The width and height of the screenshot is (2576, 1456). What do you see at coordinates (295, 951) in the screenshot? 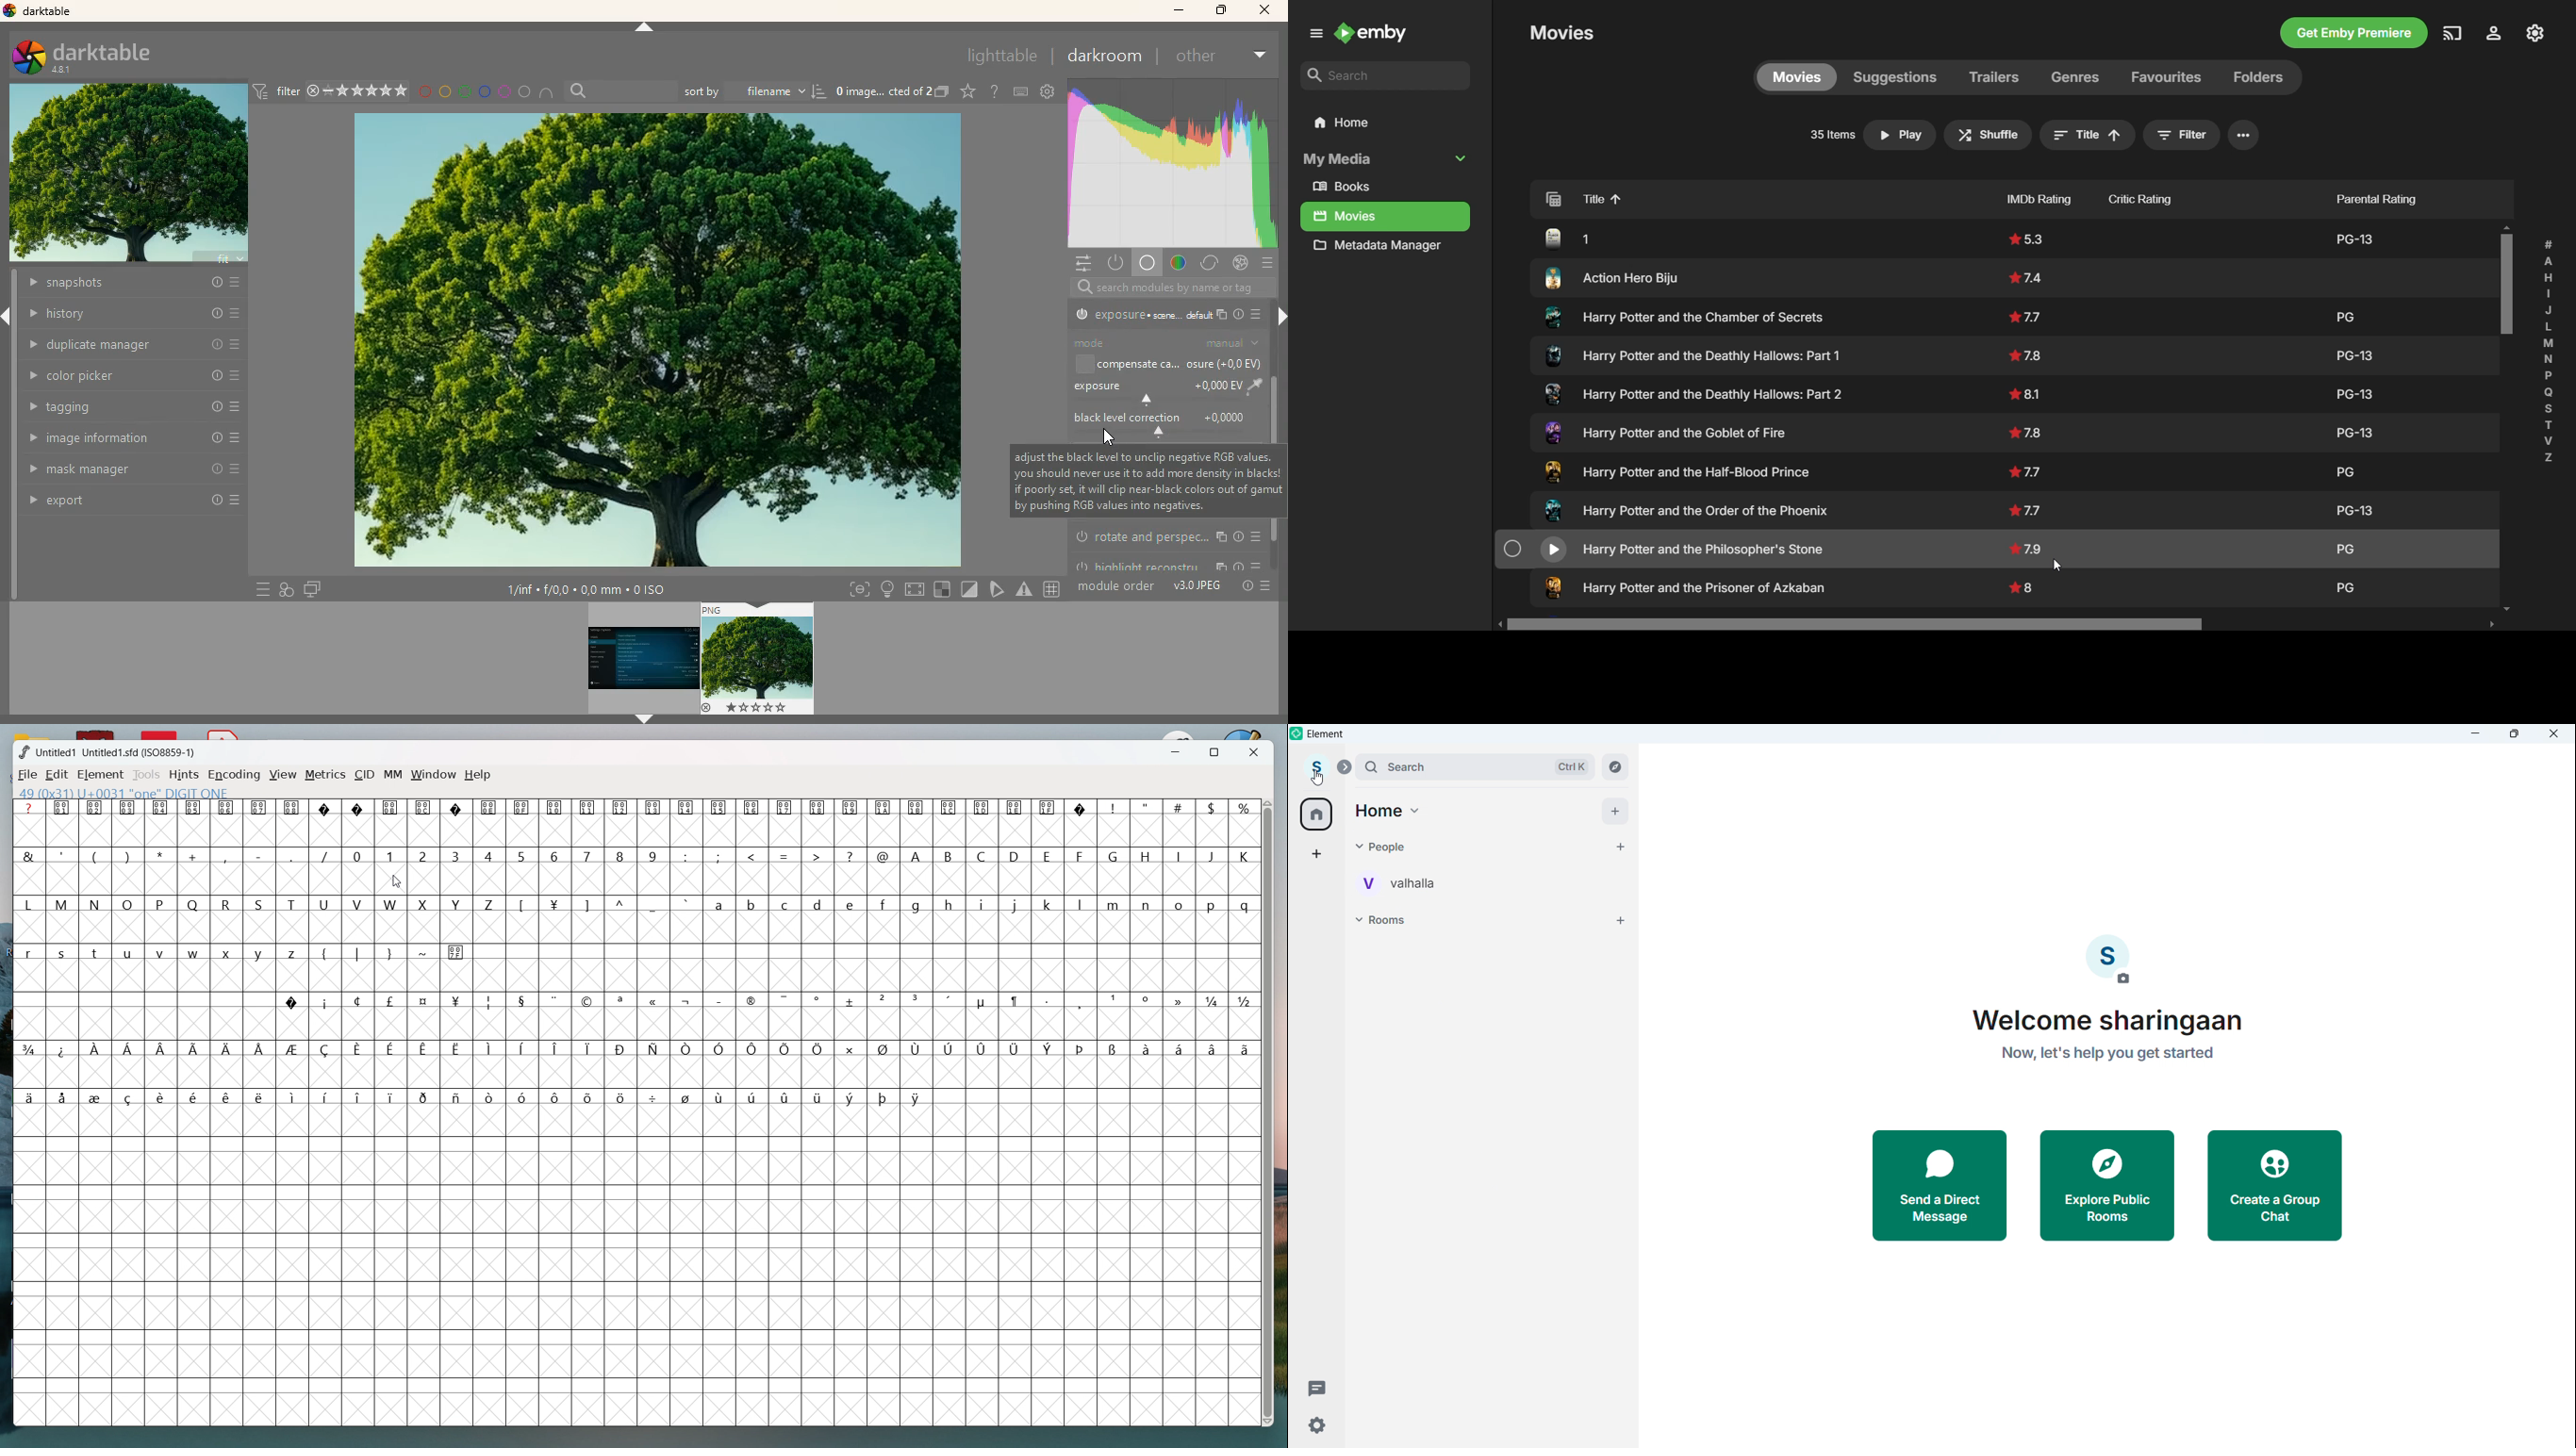
I see `z` at bounding box center [295, 951].